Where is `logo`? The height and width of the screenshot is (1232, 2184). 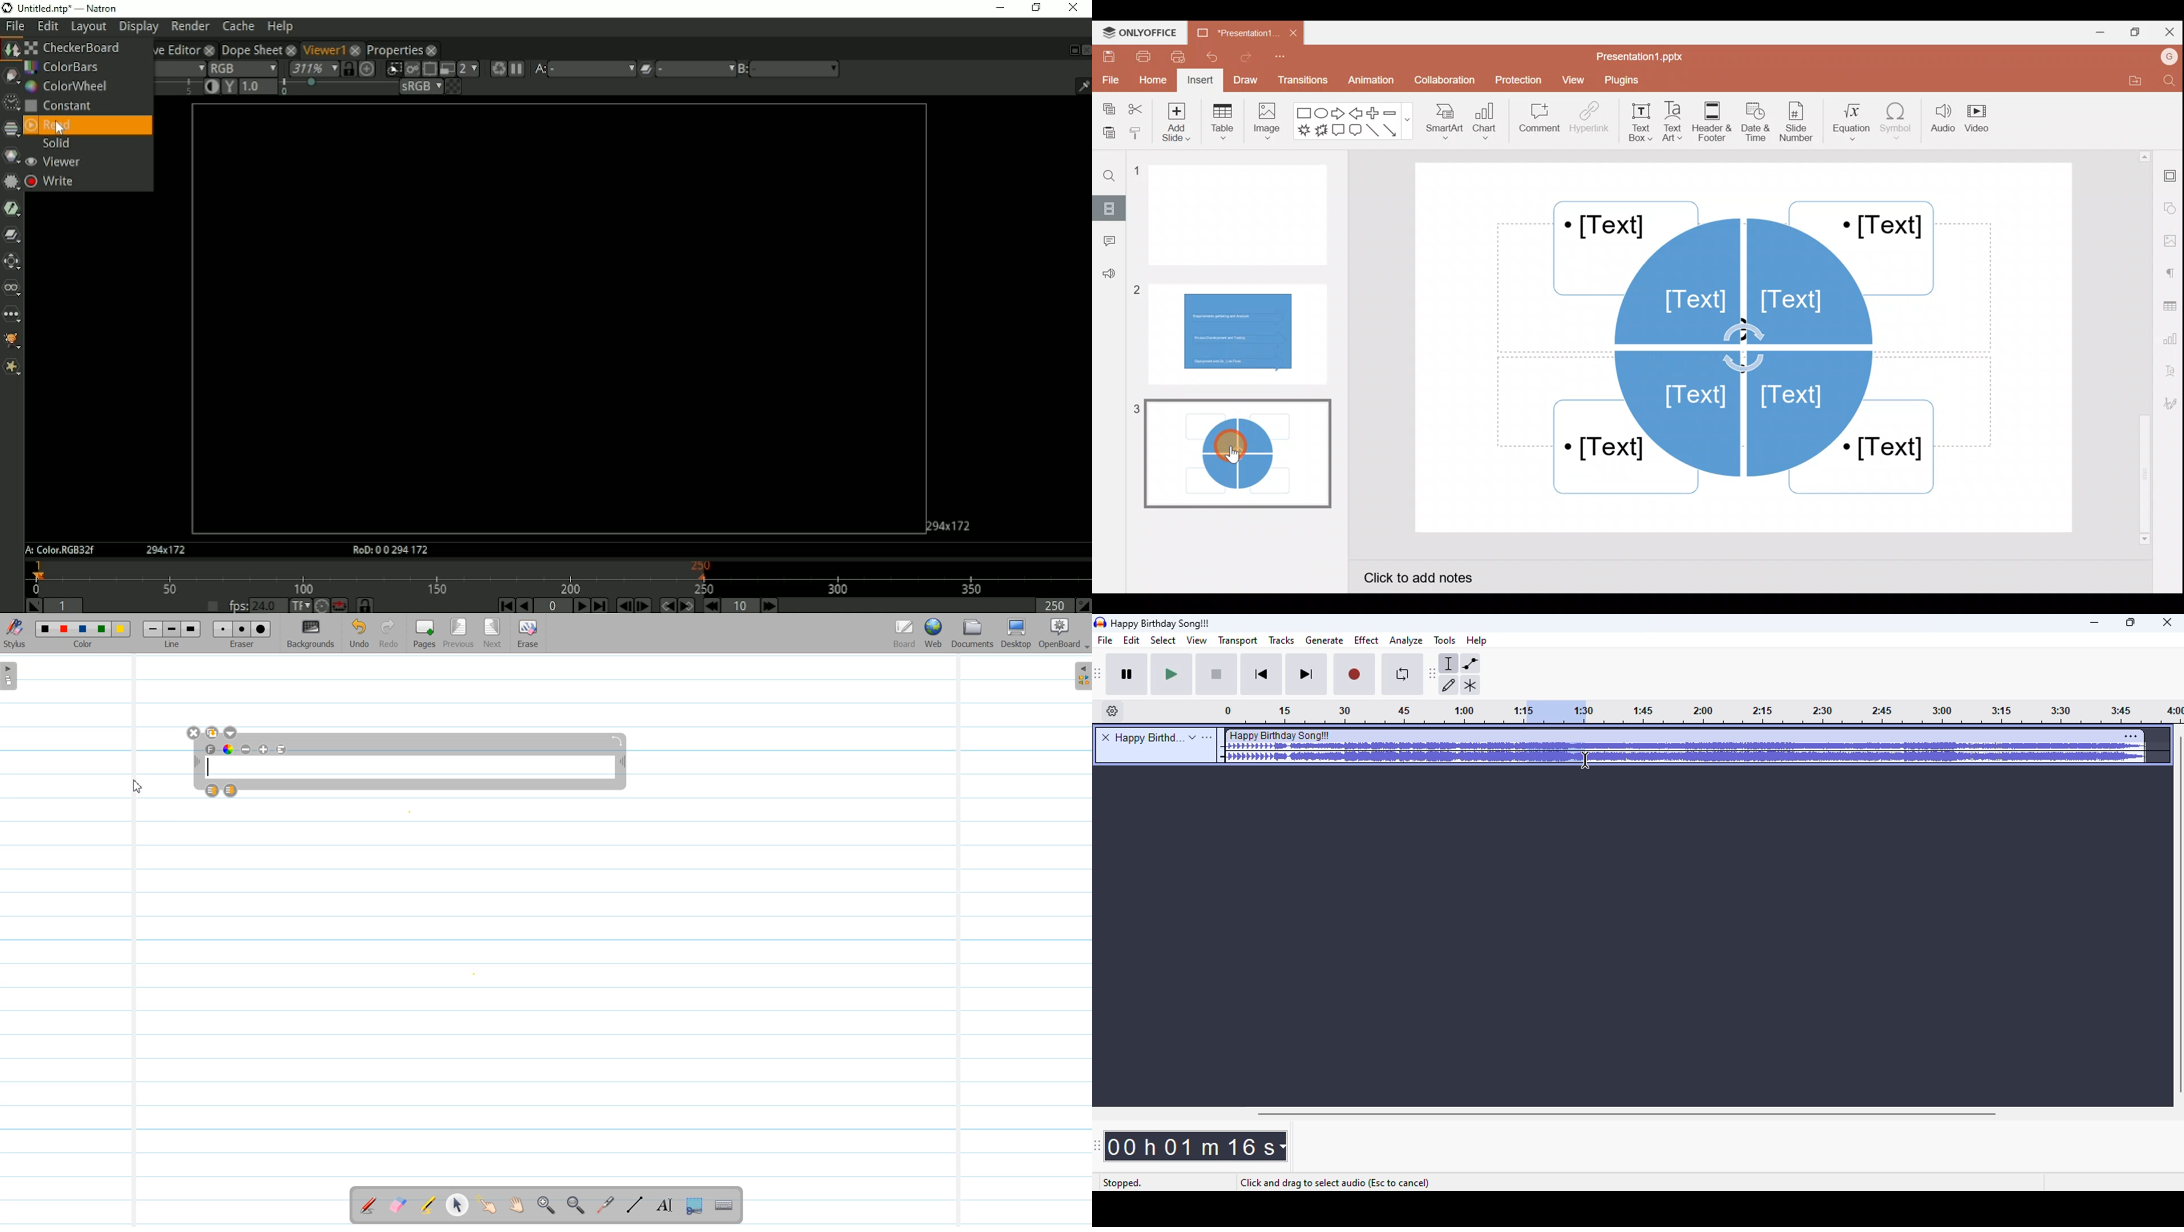
logo is located at coordinates (1100, 622).